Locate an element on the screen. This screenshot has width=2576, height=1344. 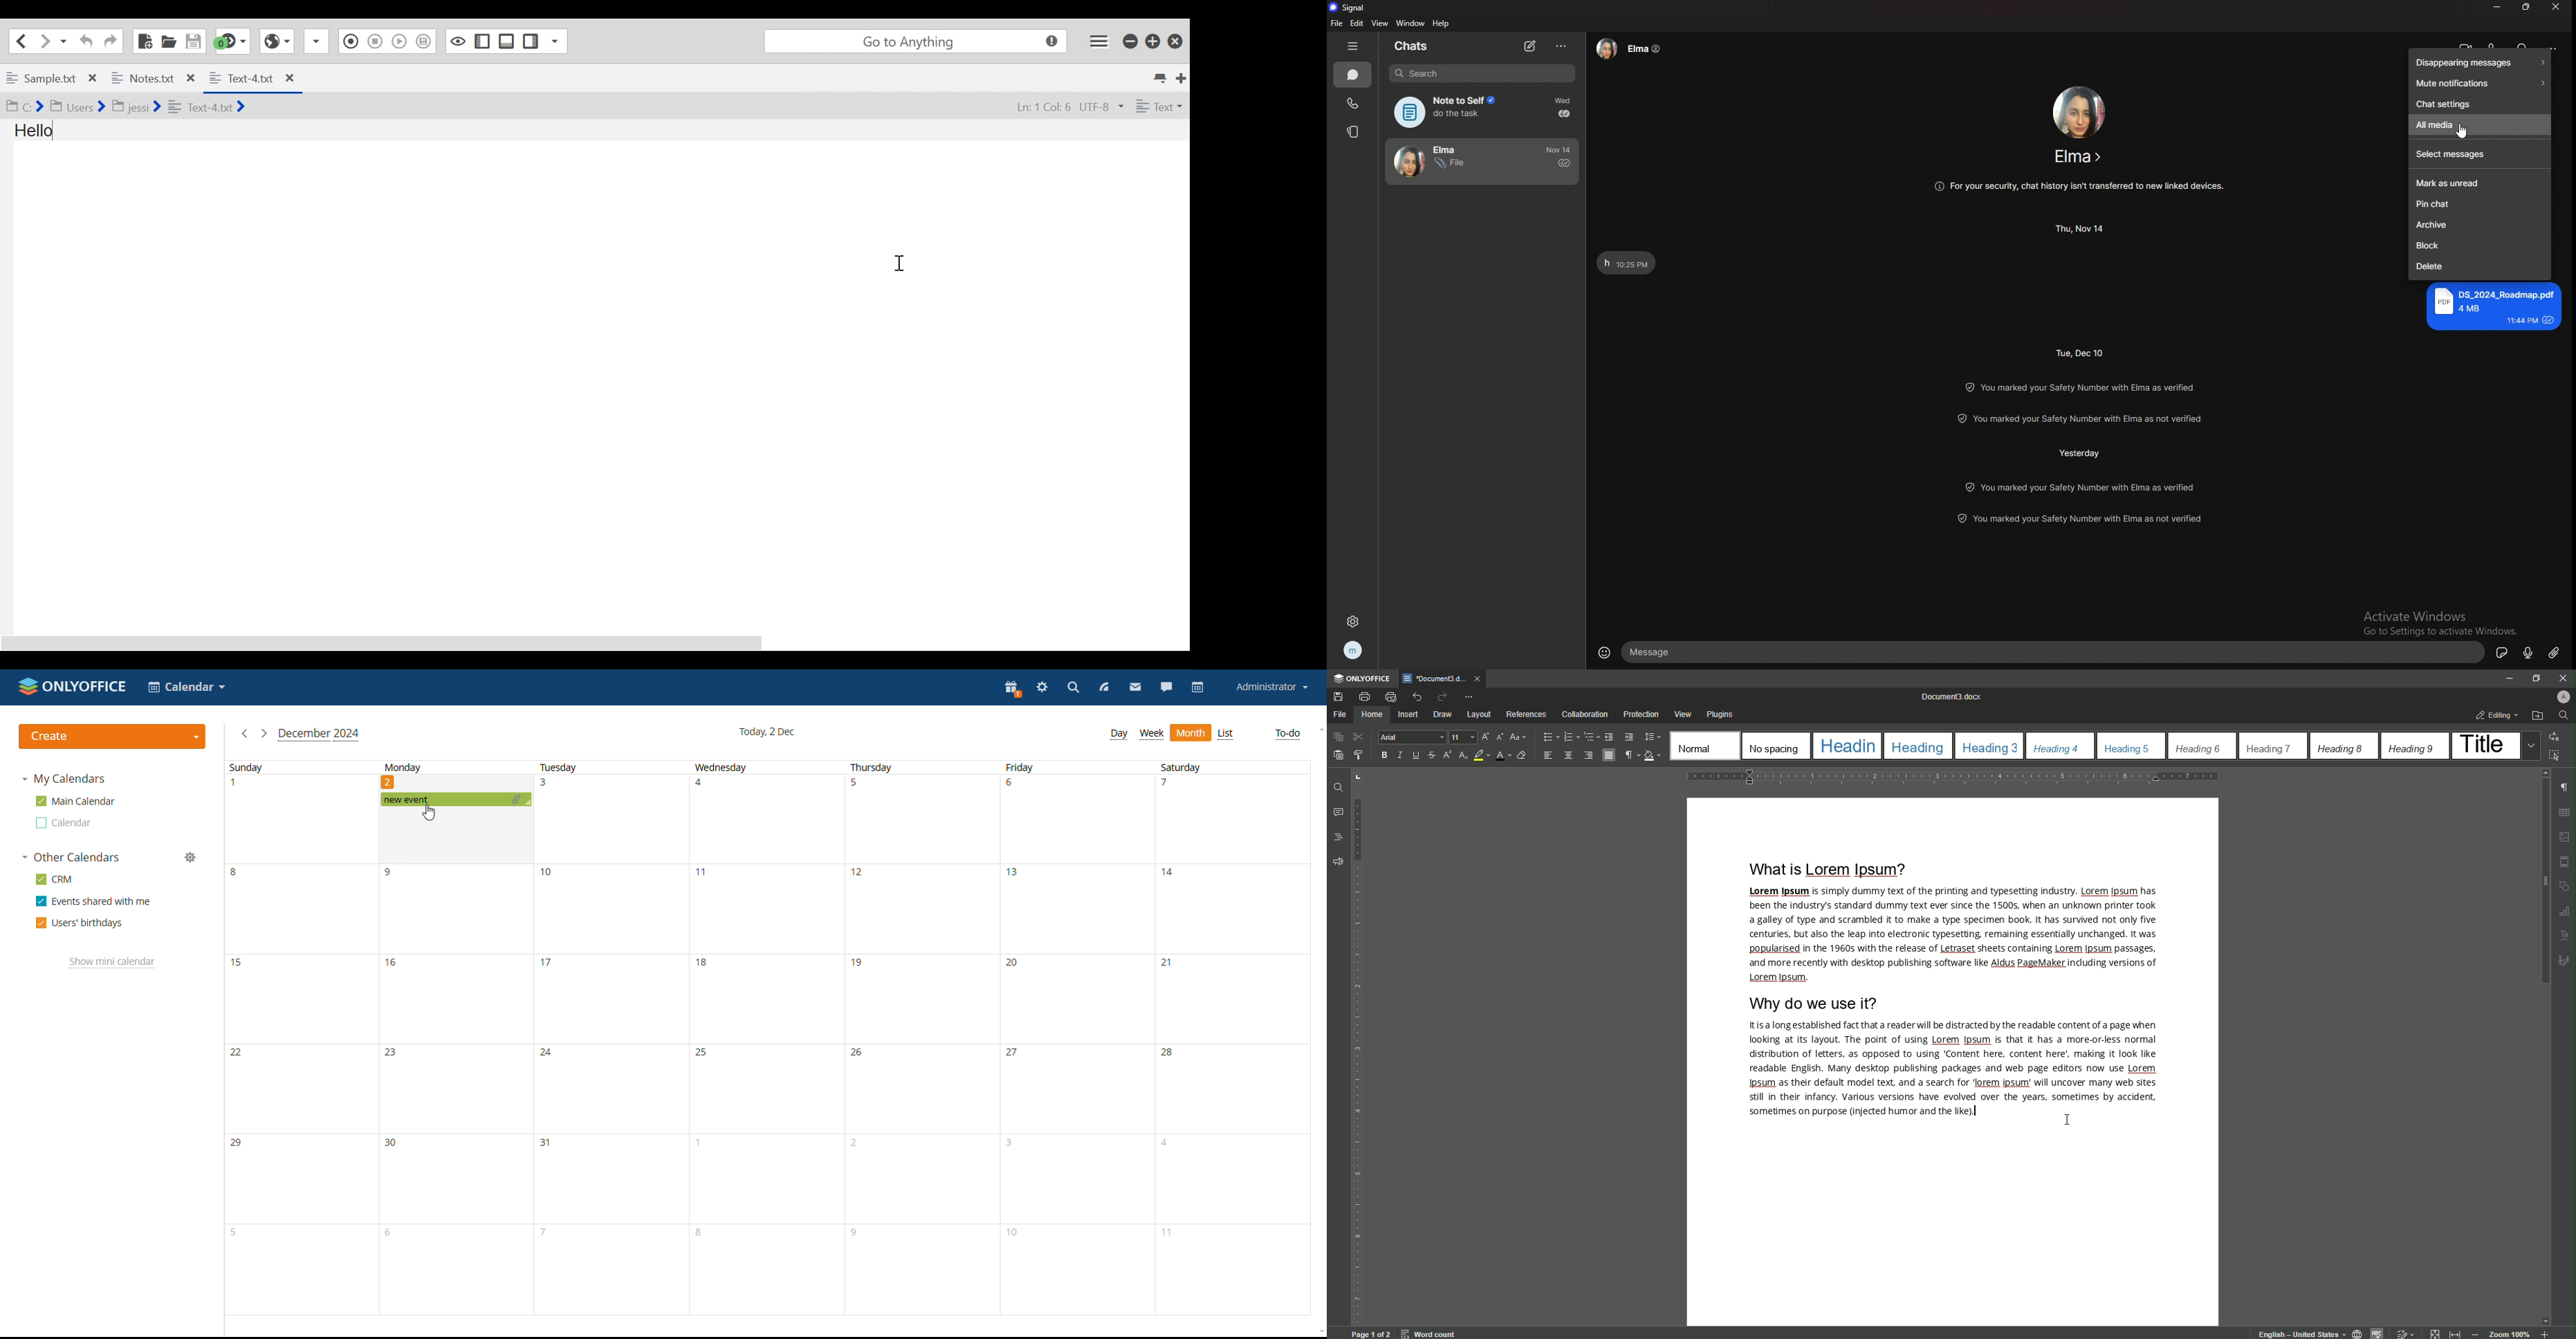
Text is located at coordinates (1954, 935).